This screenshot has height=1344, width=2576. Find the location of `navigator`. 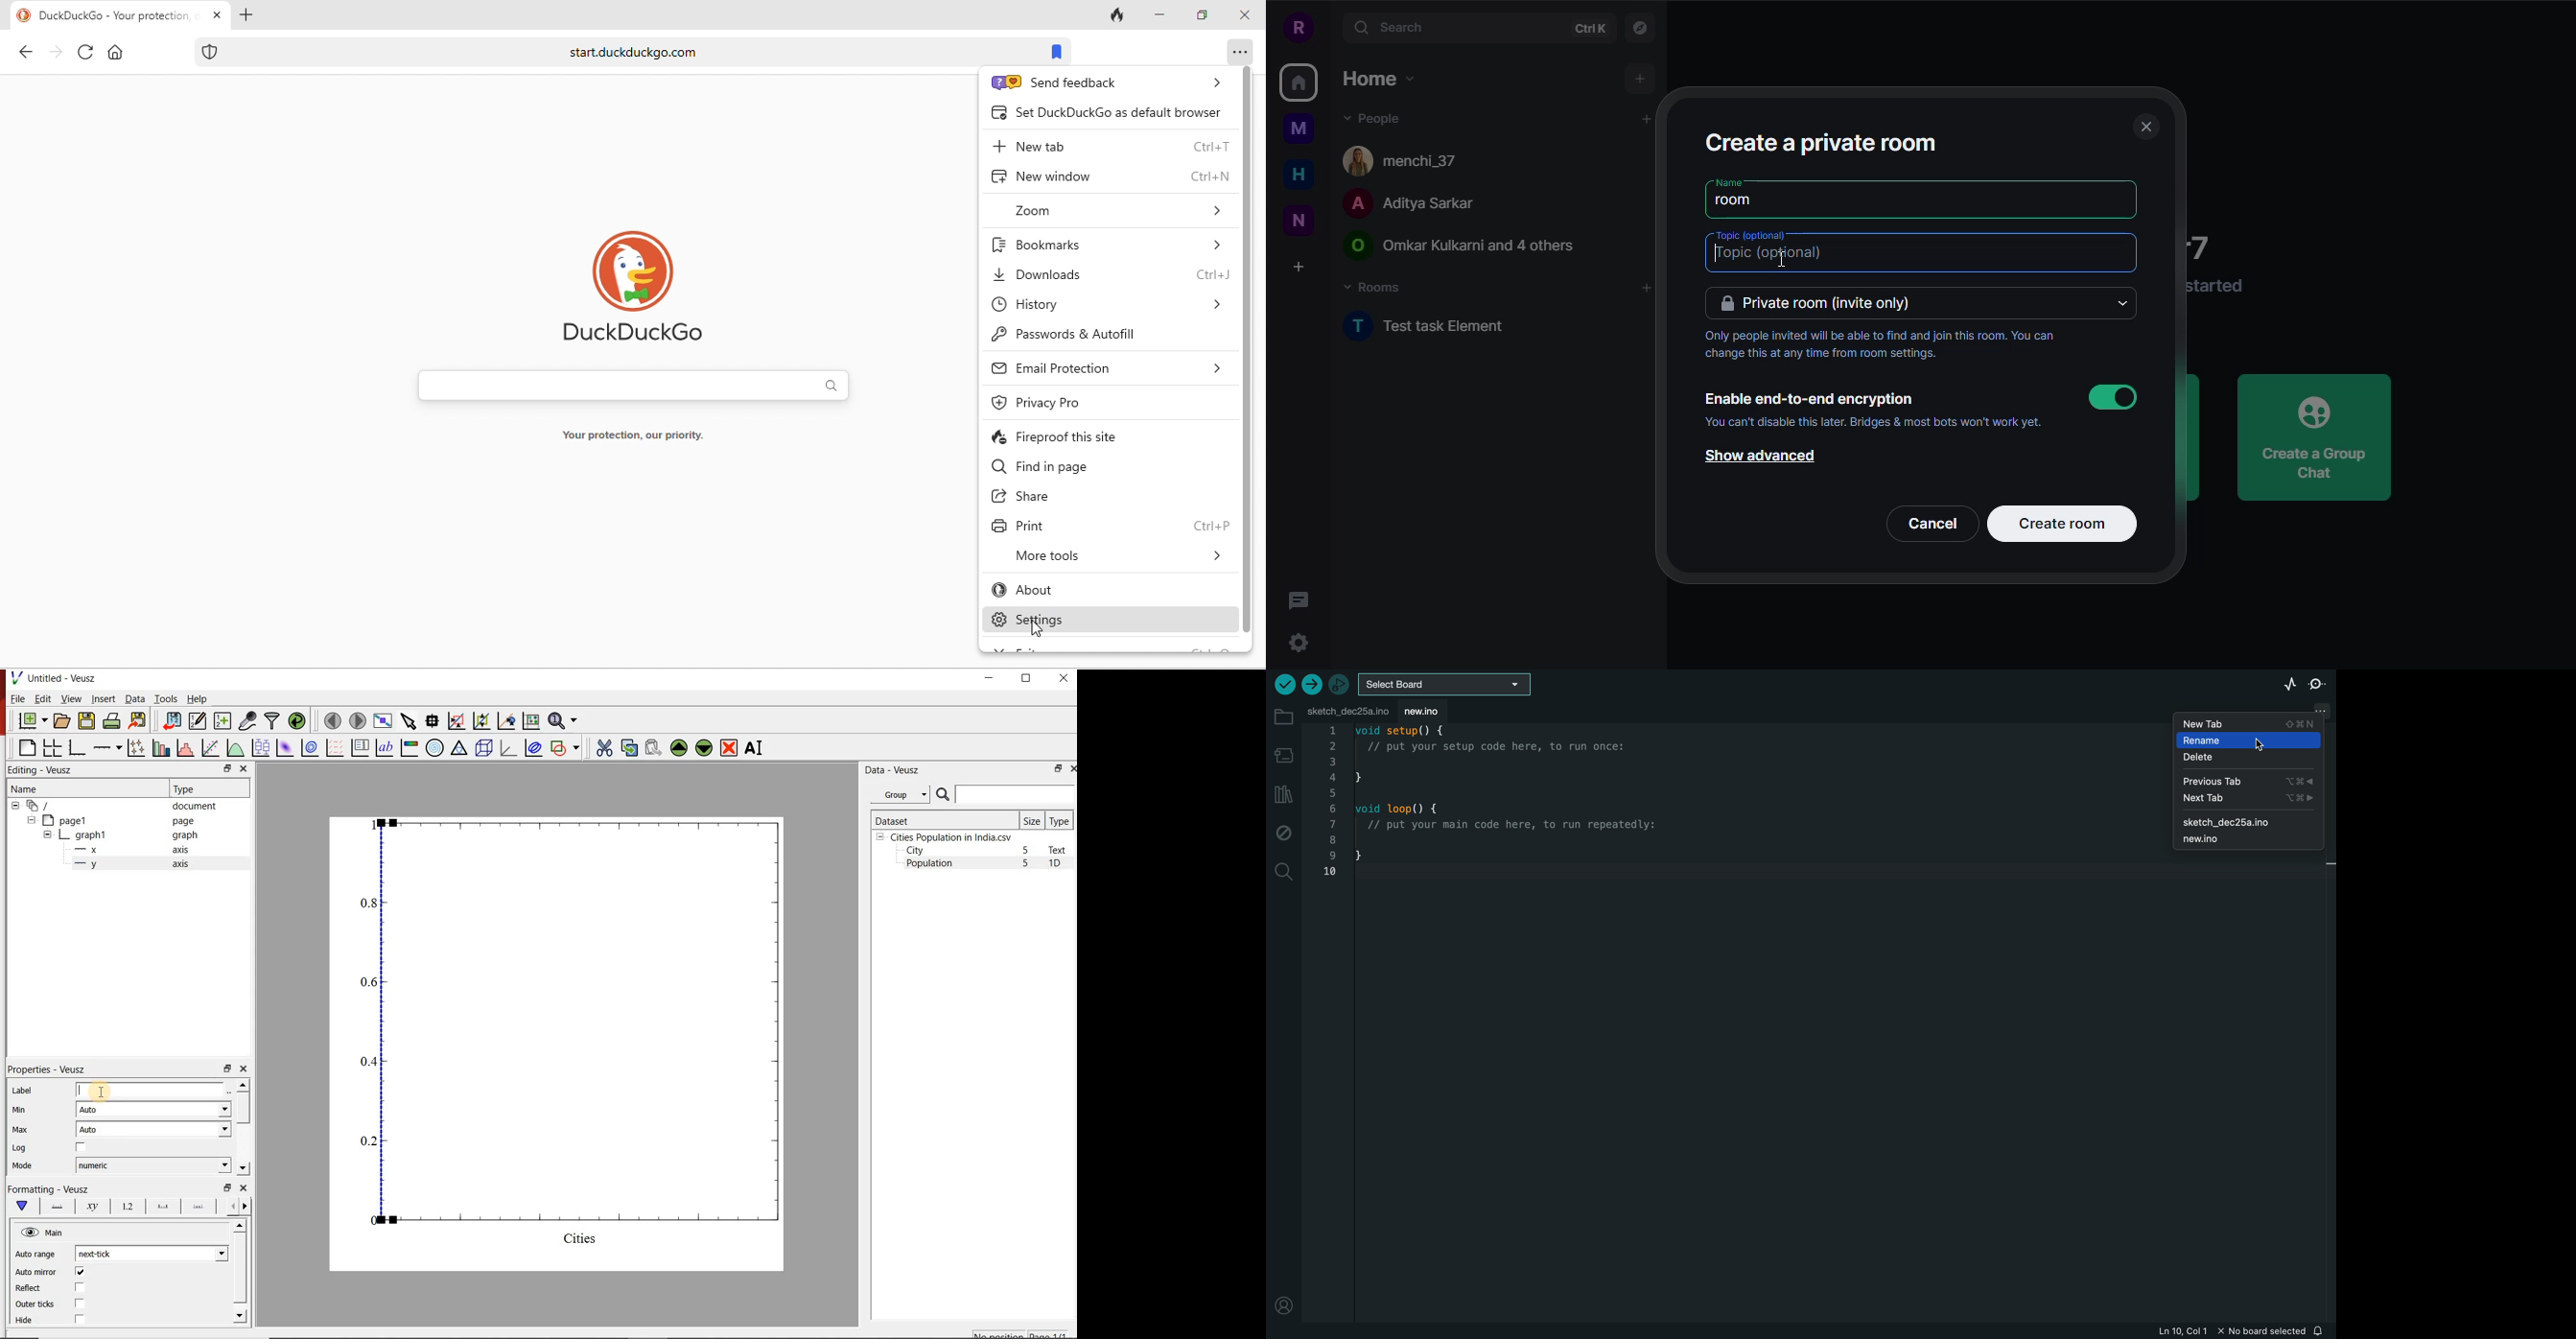

navigator is located at coordinates (1645, 29).